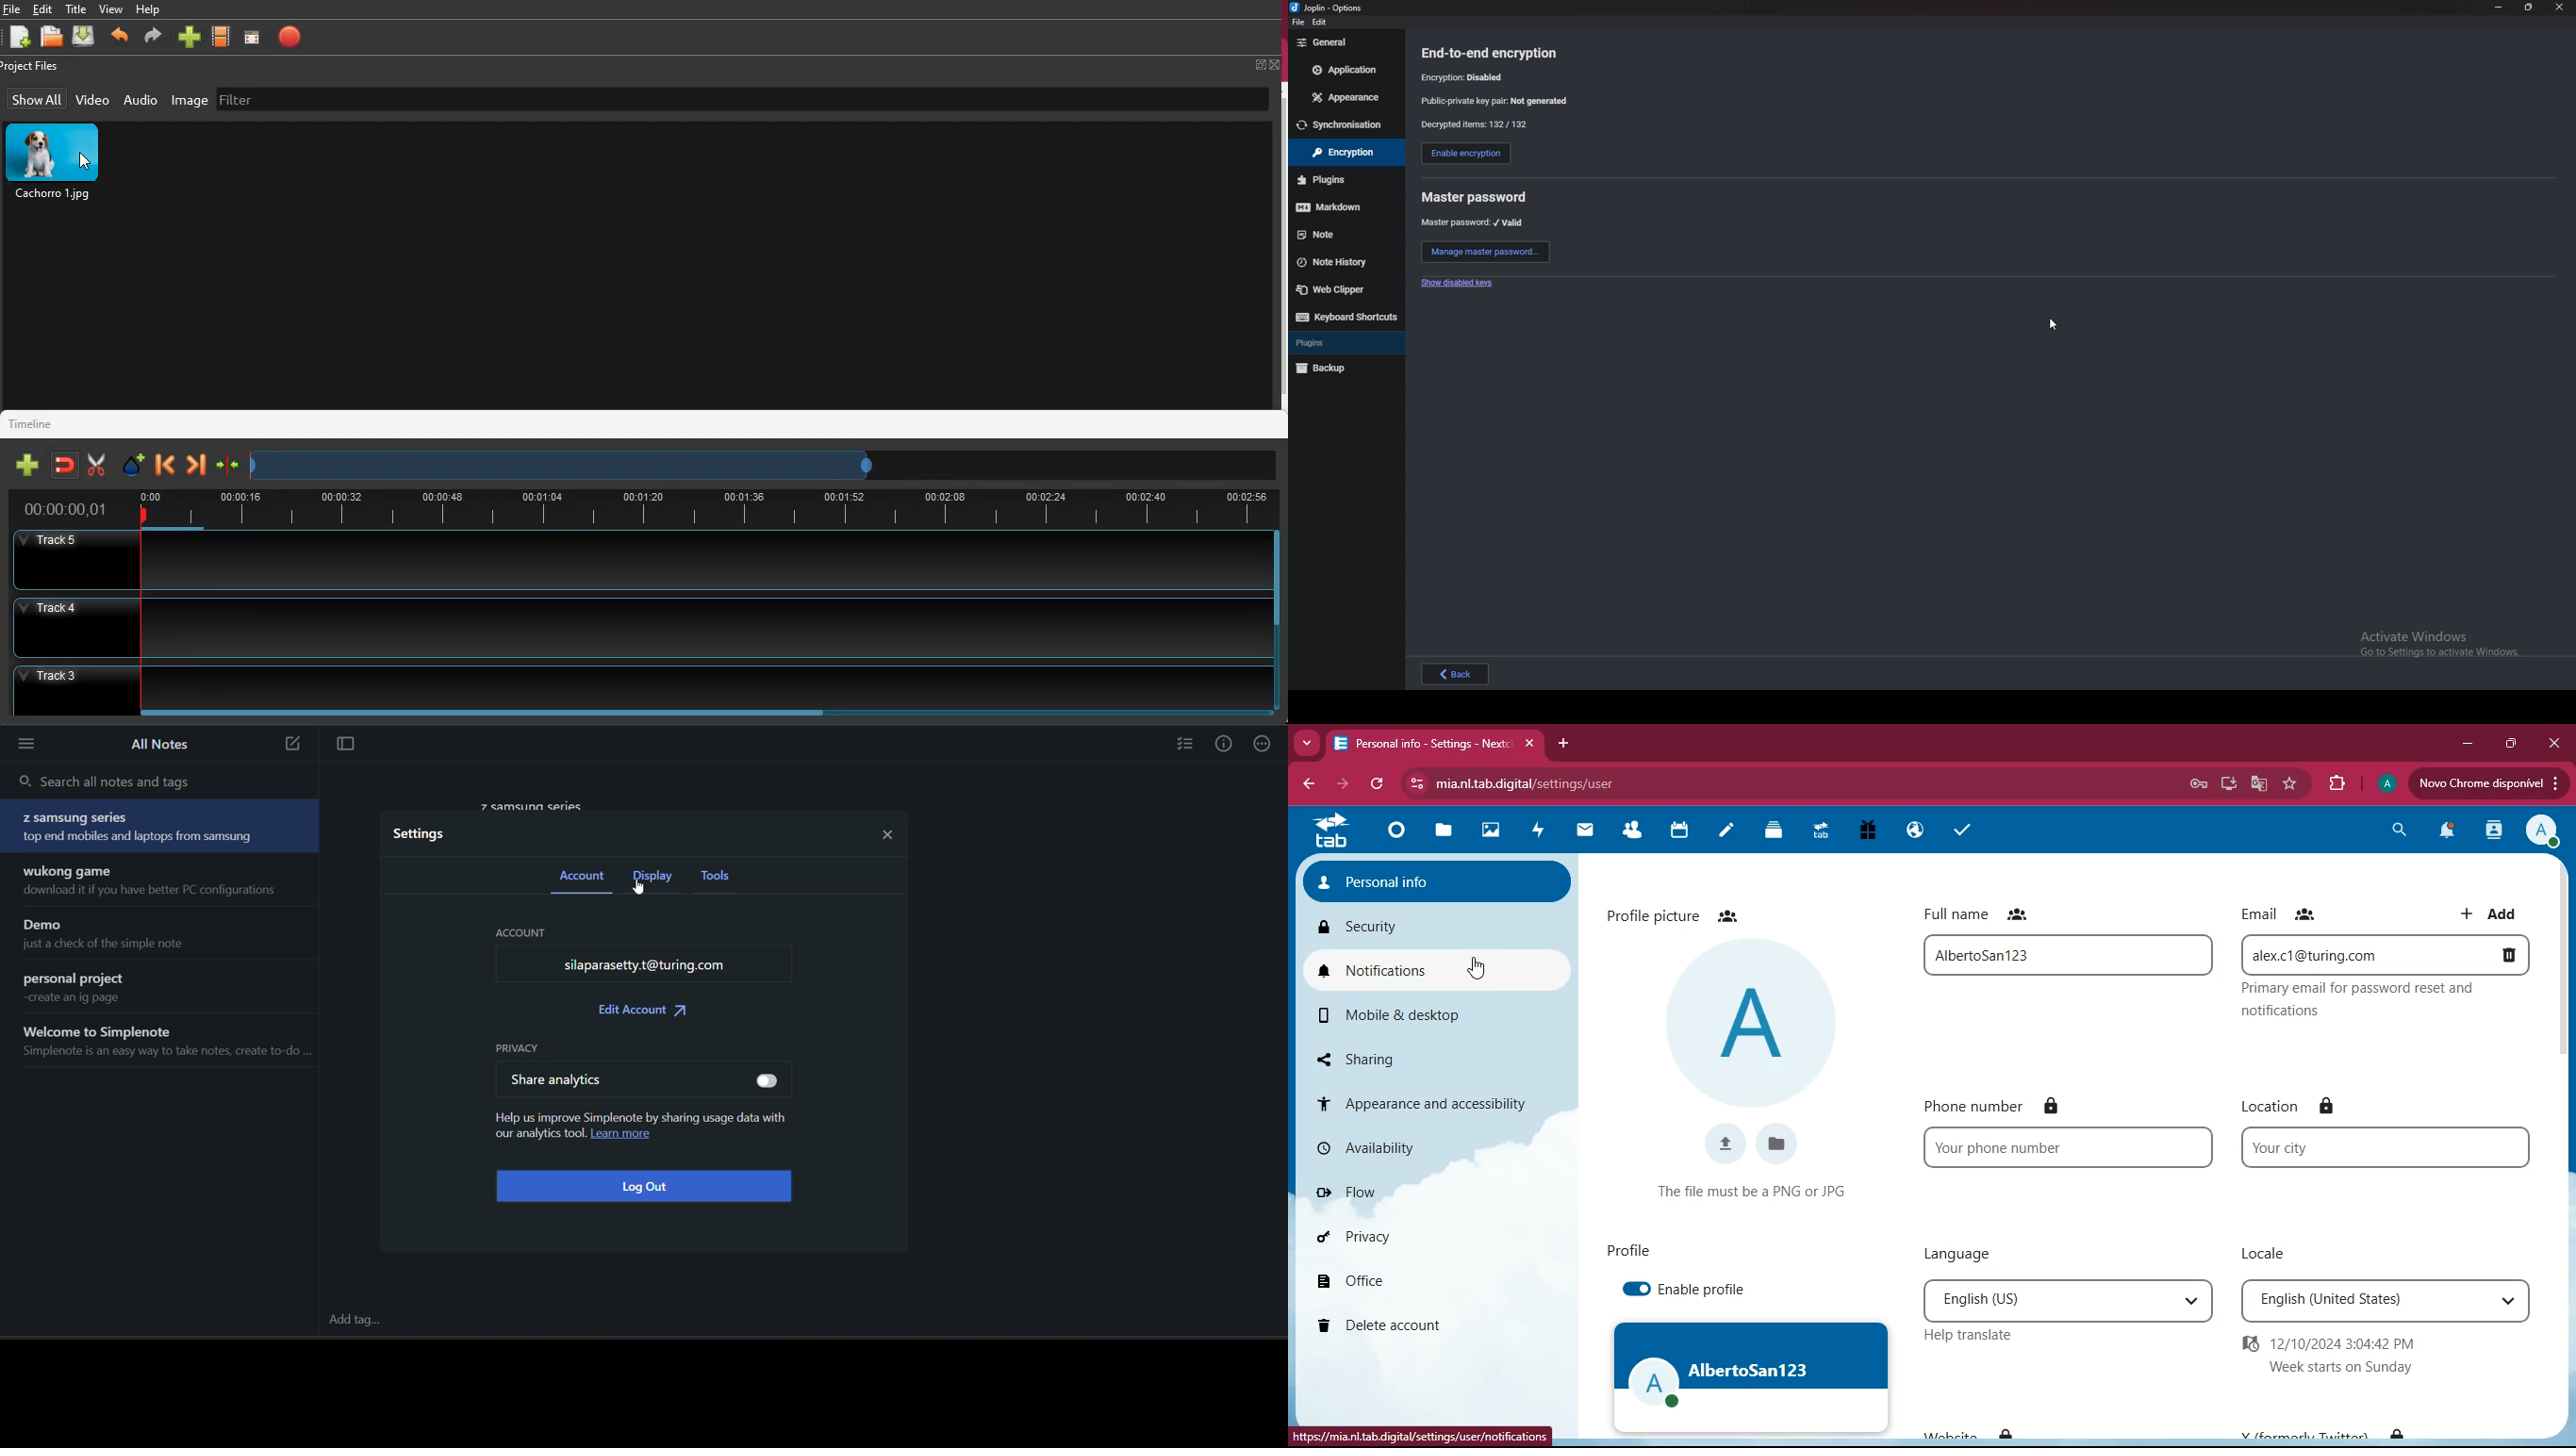 This screenshot has width=2576, height=1456. What do you see at coordinates (1478, 968) in the screenshot?
I see `cursor` at bounding box center [1478, 968].